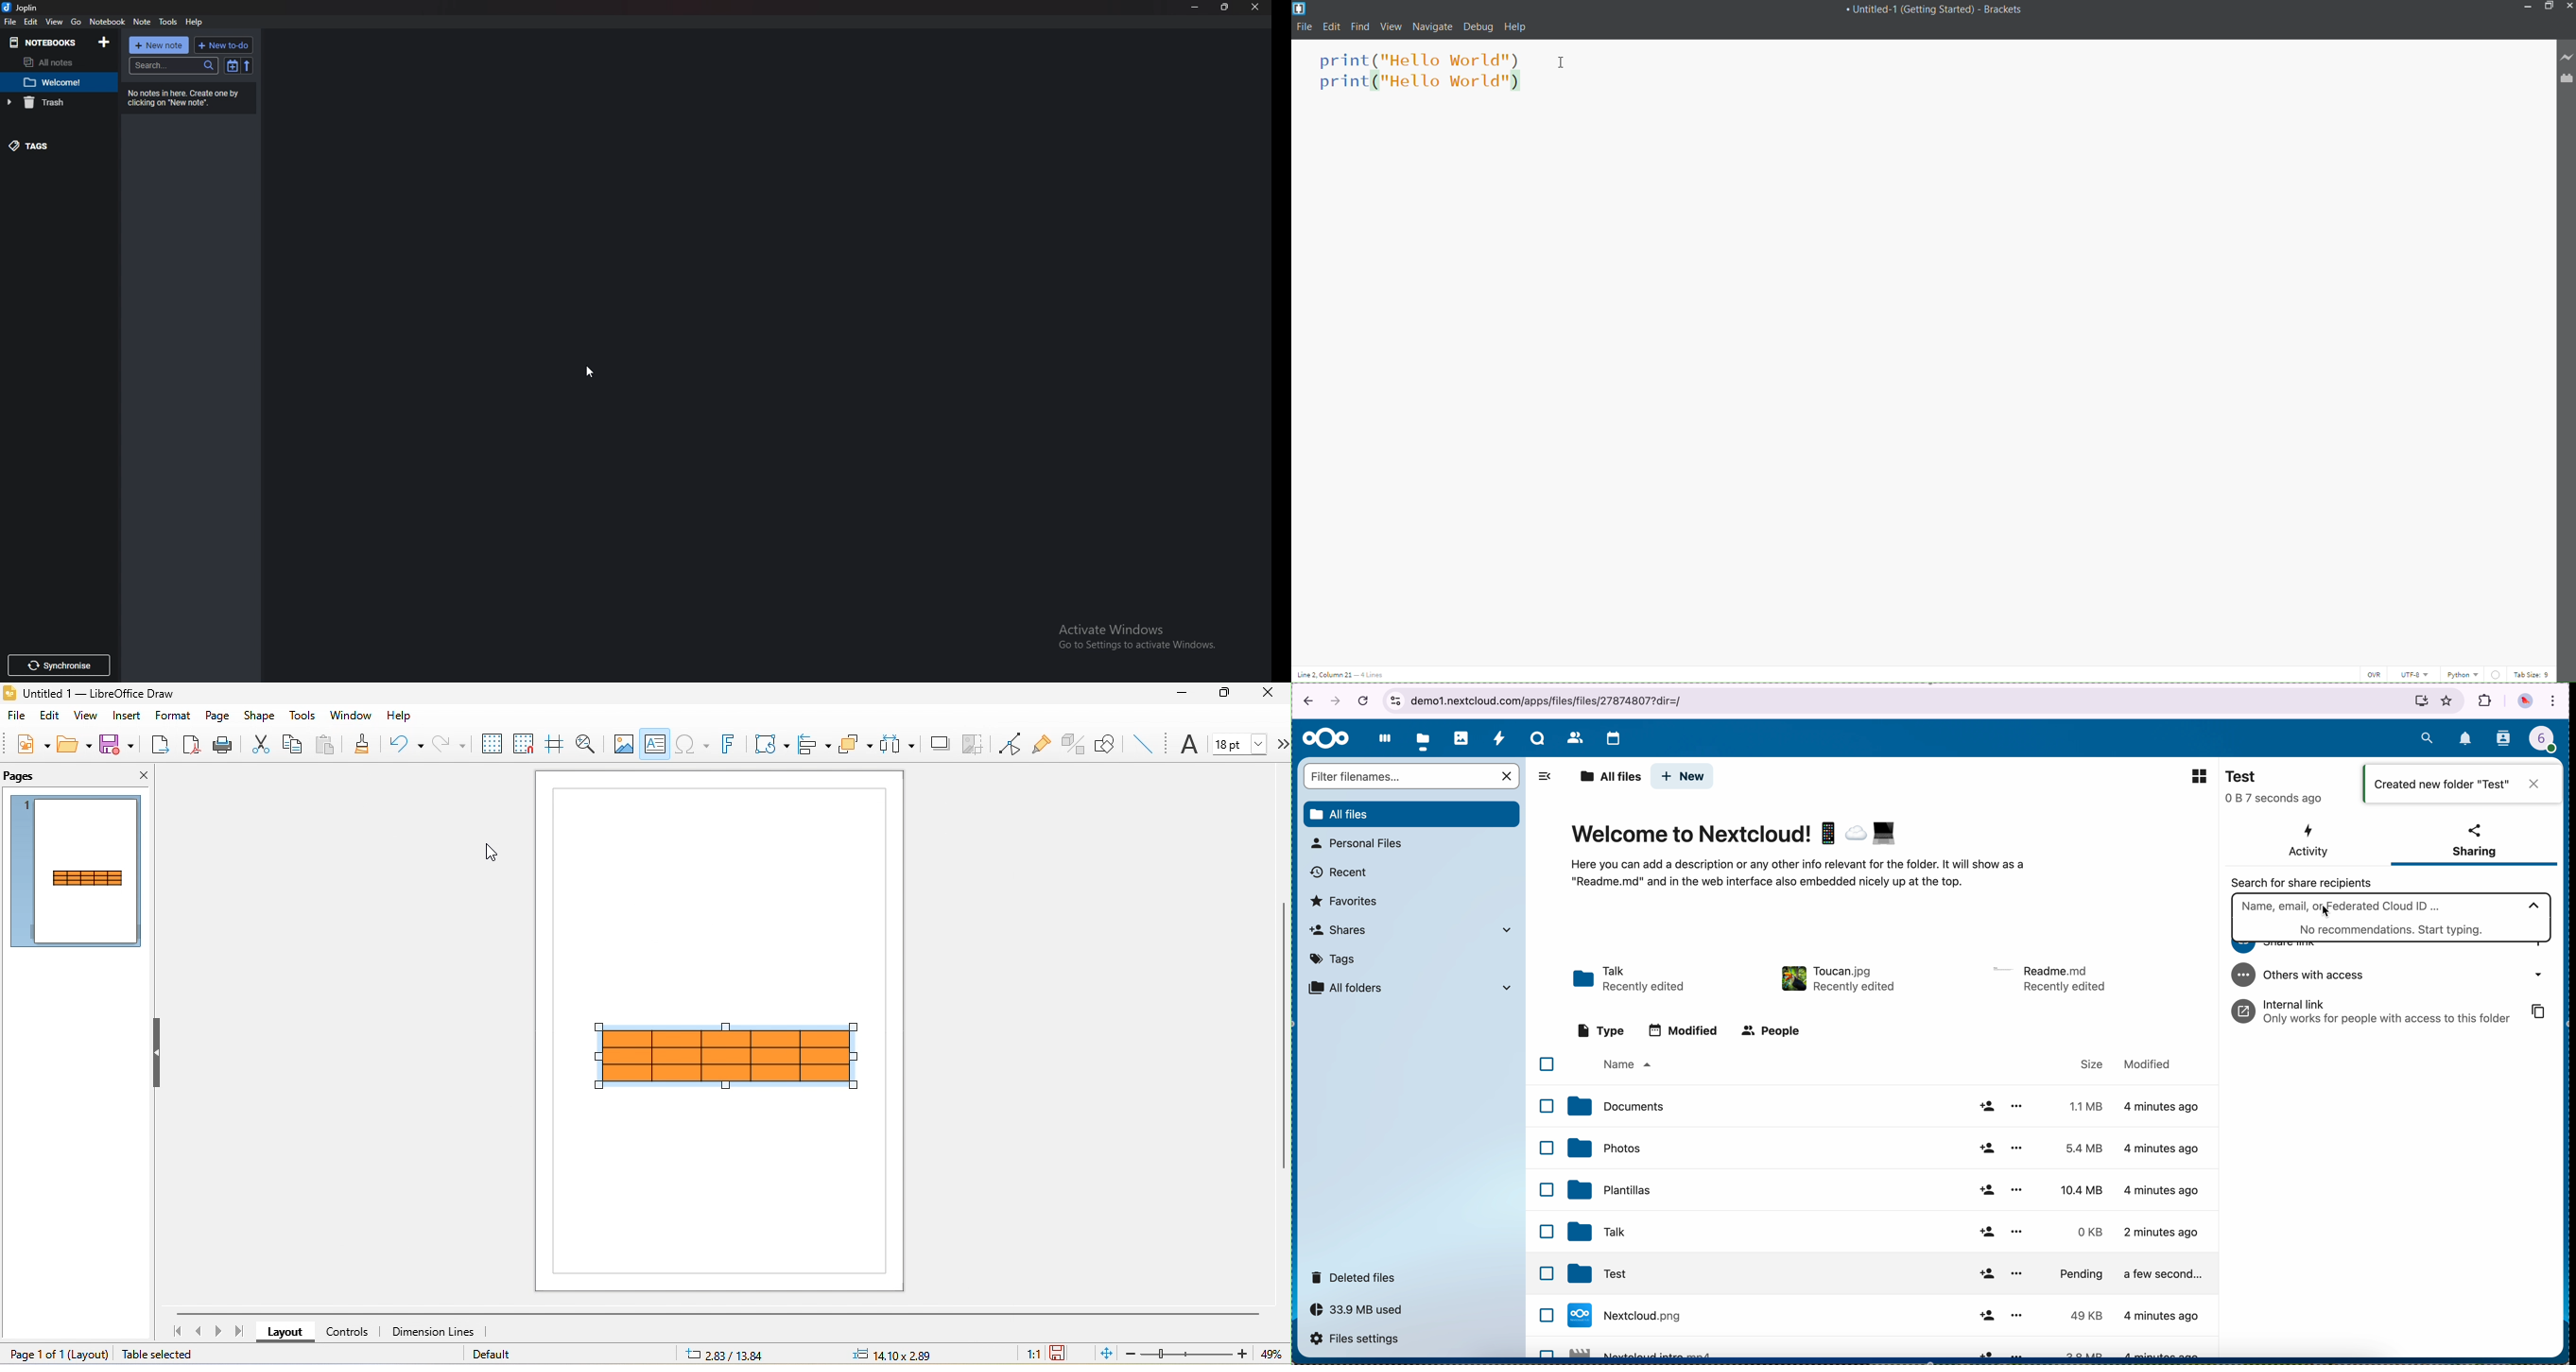  Describe the element at coordinates (1542, 780) in the screenshot. I see `hide sidebar` at that location.